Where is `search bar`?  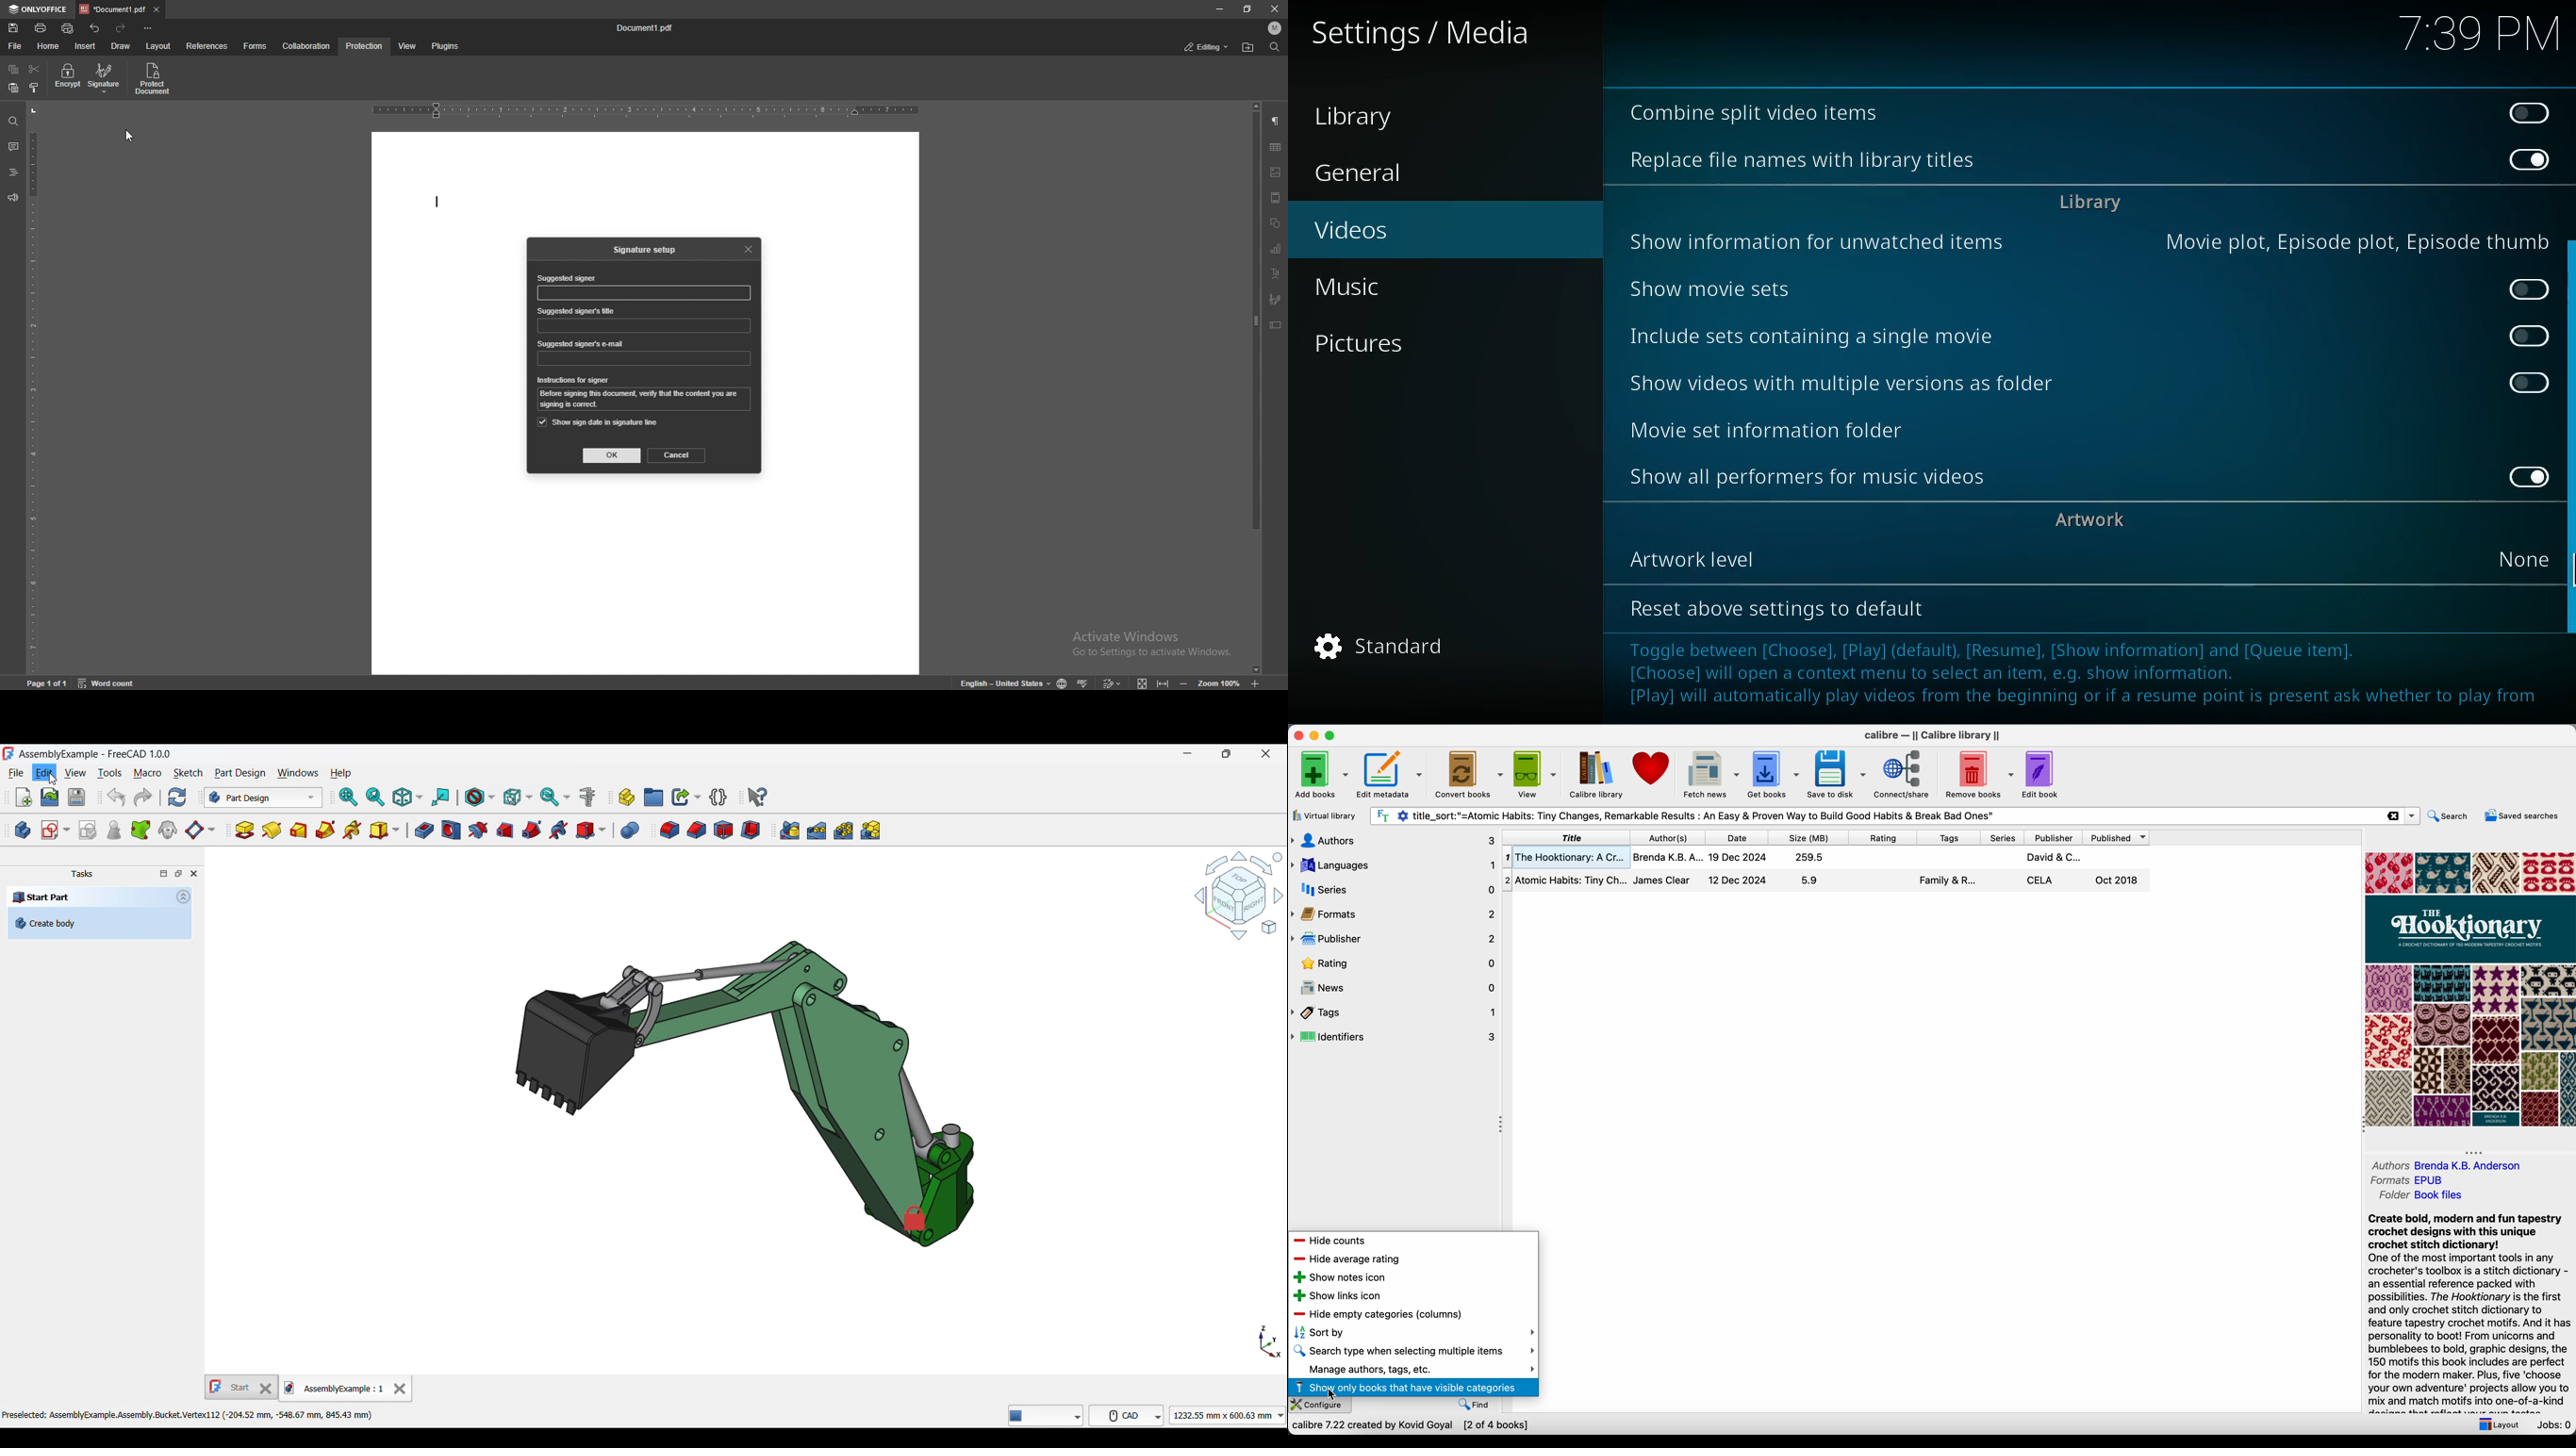
search bar is located at coordinates (1870, 816).